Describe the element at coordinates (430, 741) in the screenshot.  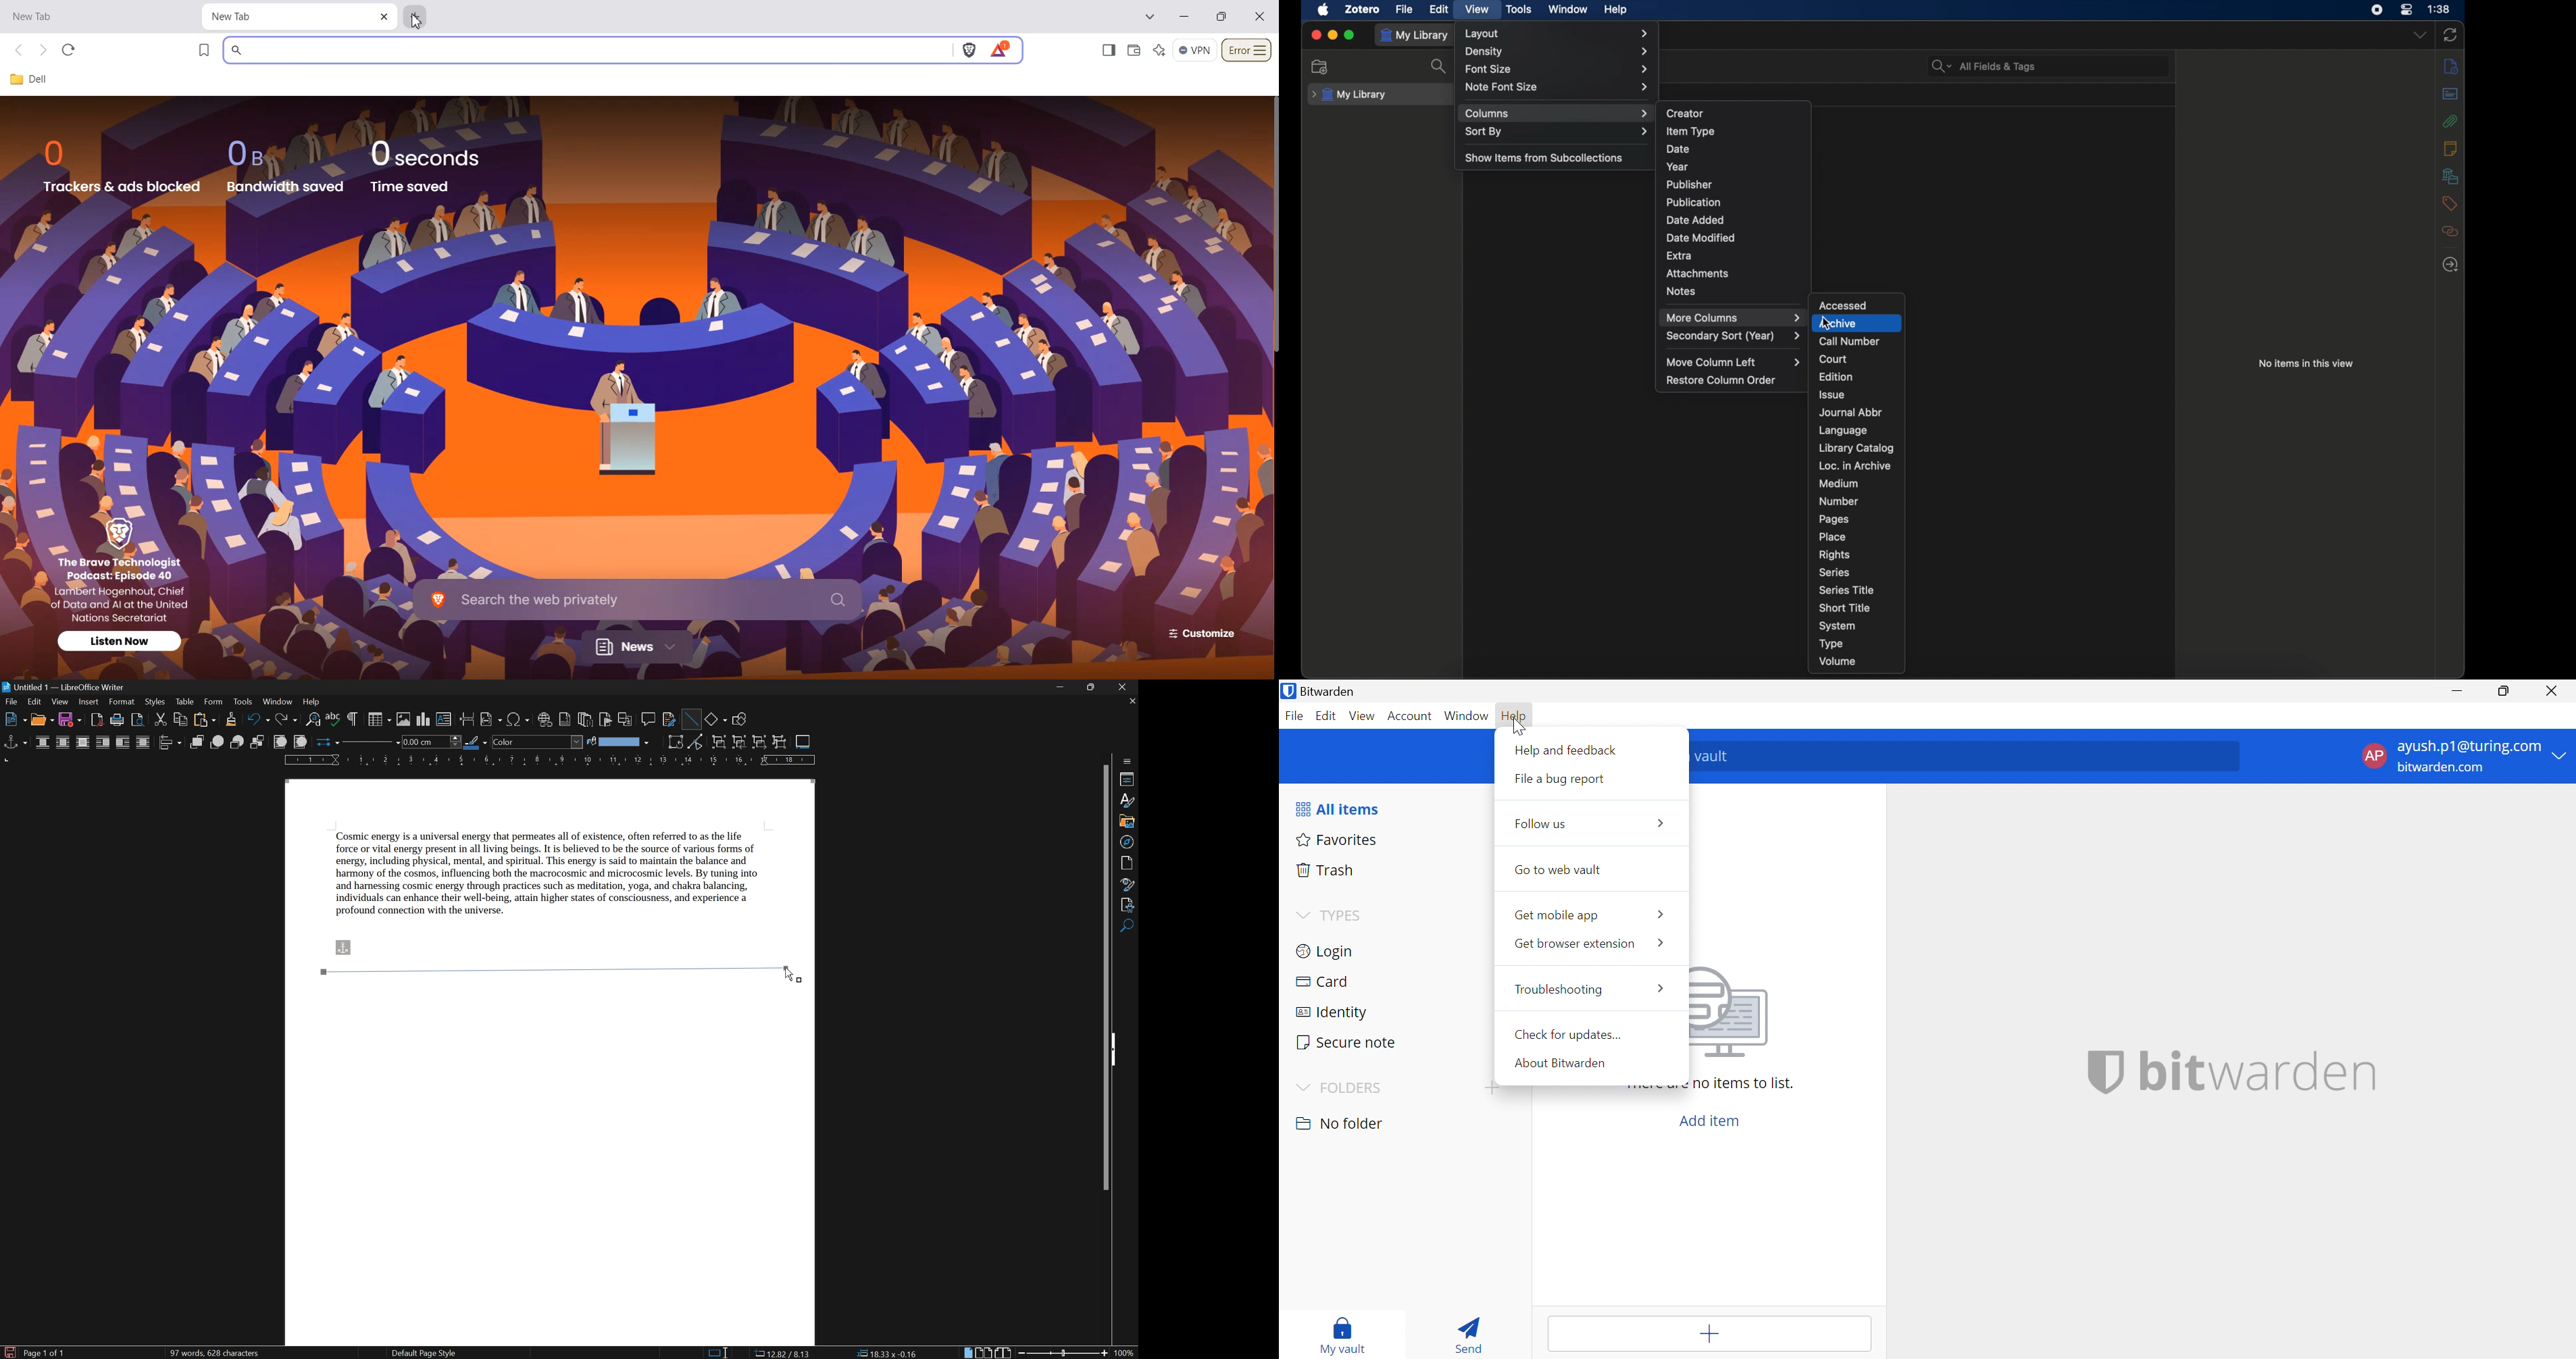
I see `line thickness` at that location.